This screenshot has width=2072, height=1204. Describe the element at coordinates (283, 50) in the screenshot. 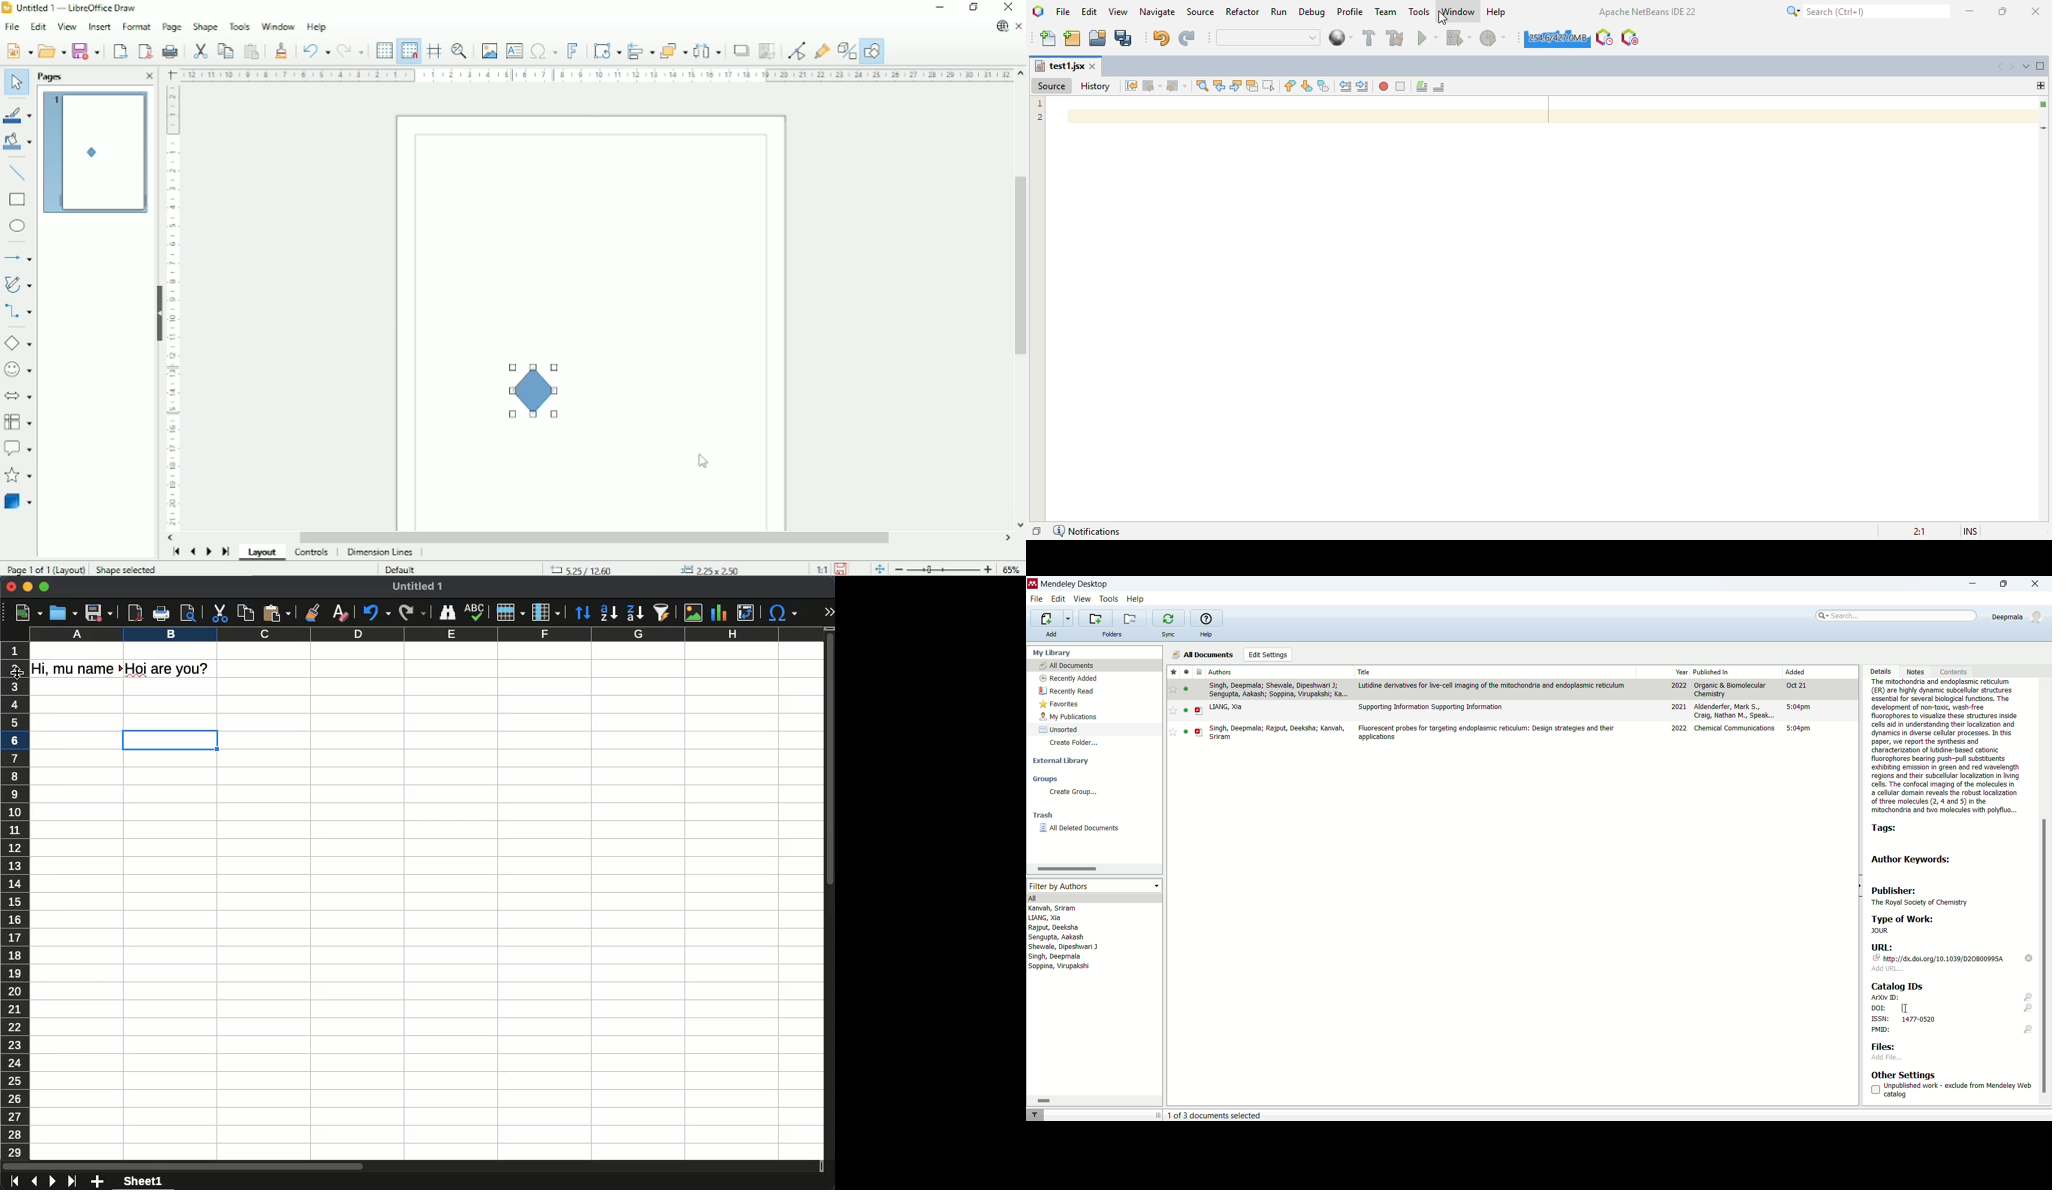

I see `Clone formatting` at that location.